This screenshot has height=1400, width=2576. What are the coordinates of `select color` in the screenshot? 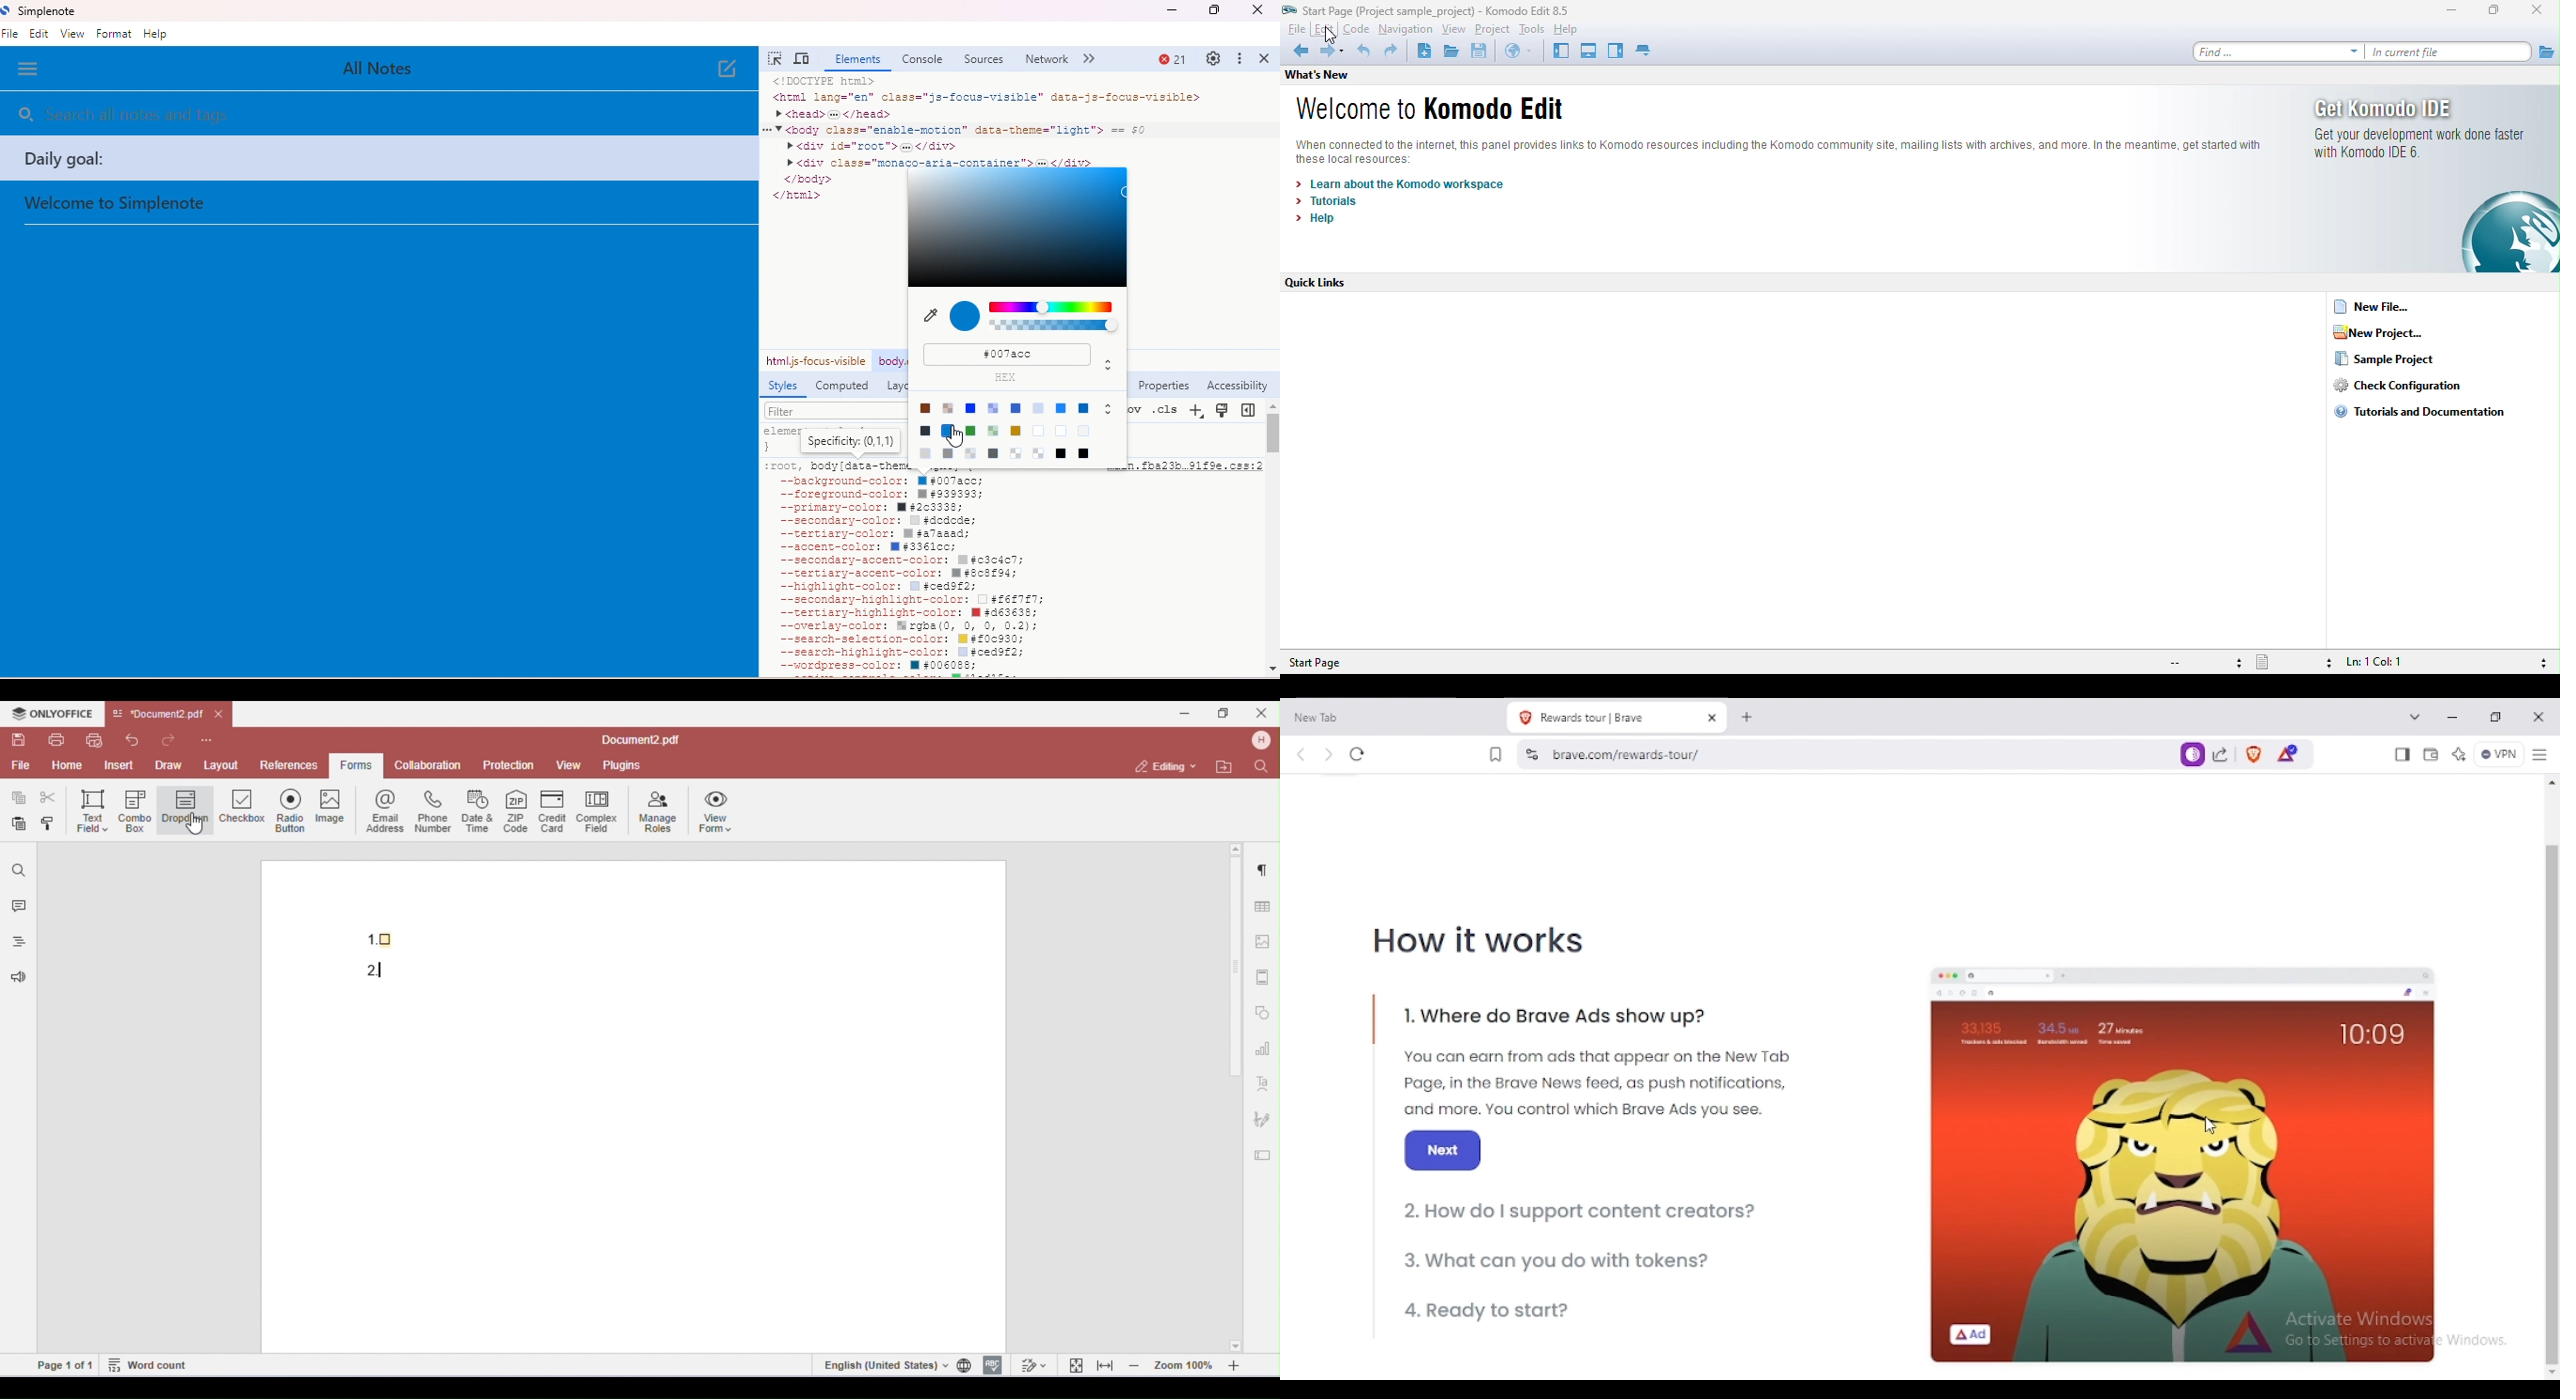 It's located at (1016, 227).